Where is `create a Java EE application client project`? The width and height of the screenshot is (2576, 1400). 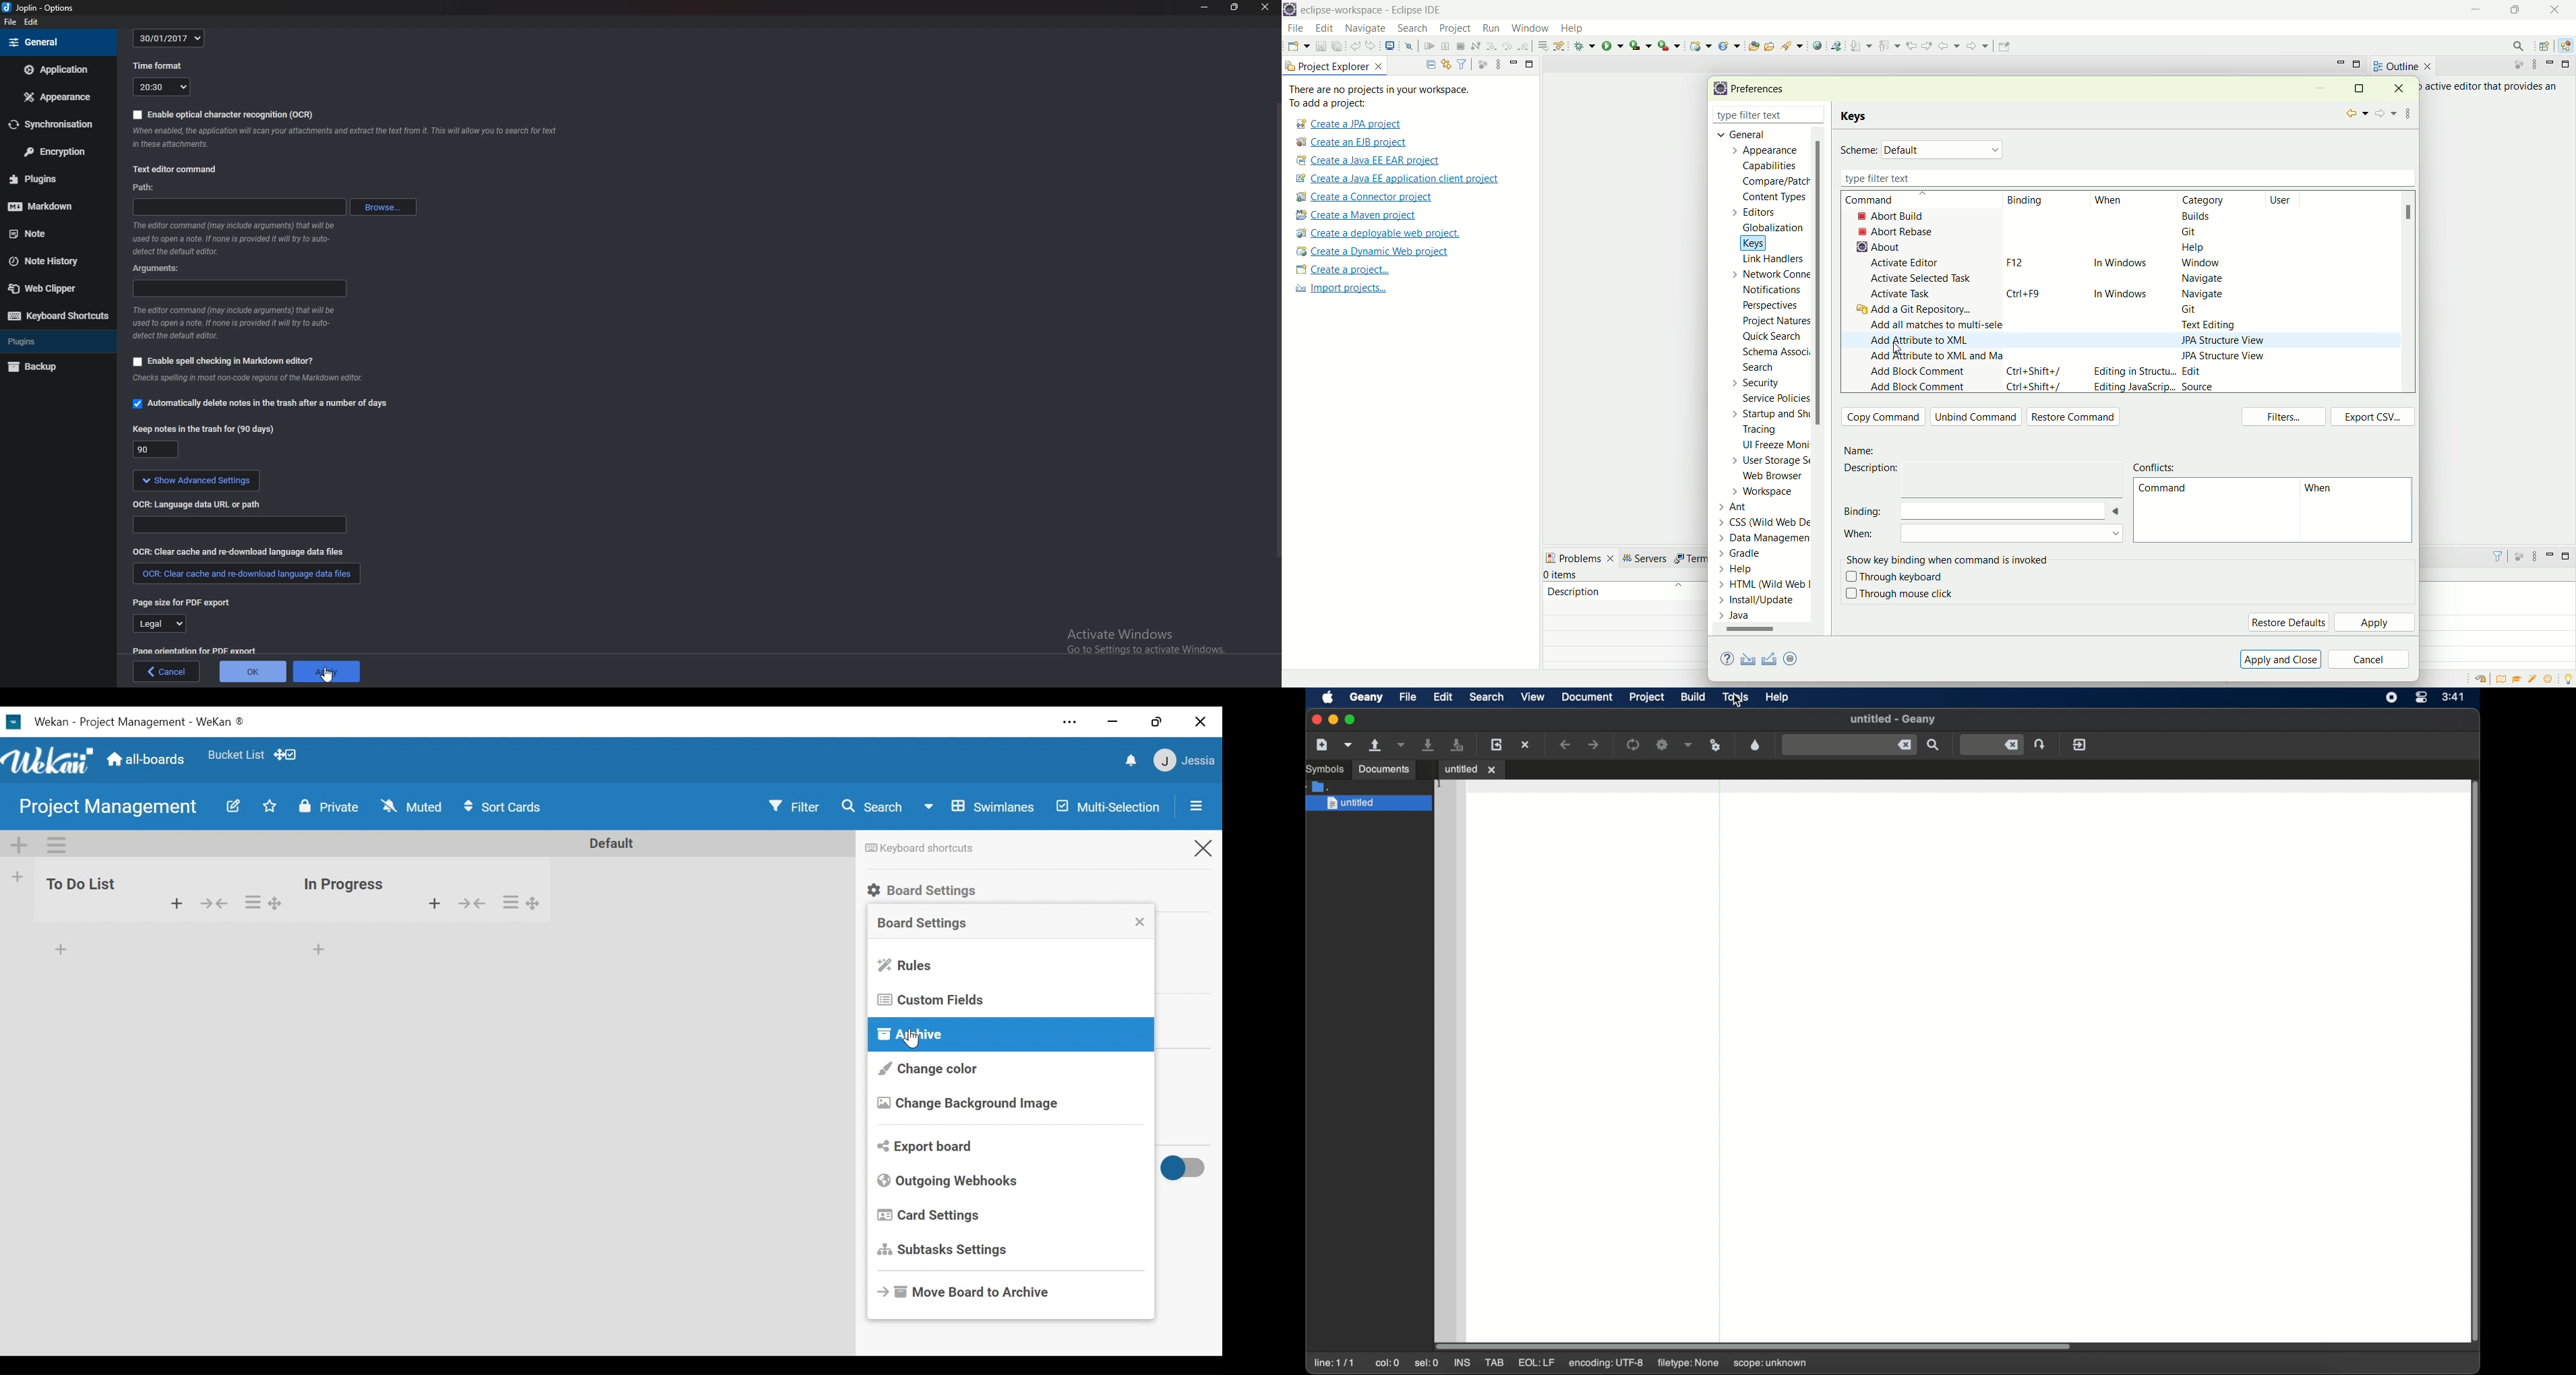
create a Java EE application client project is located at coordinates (1397, 181).